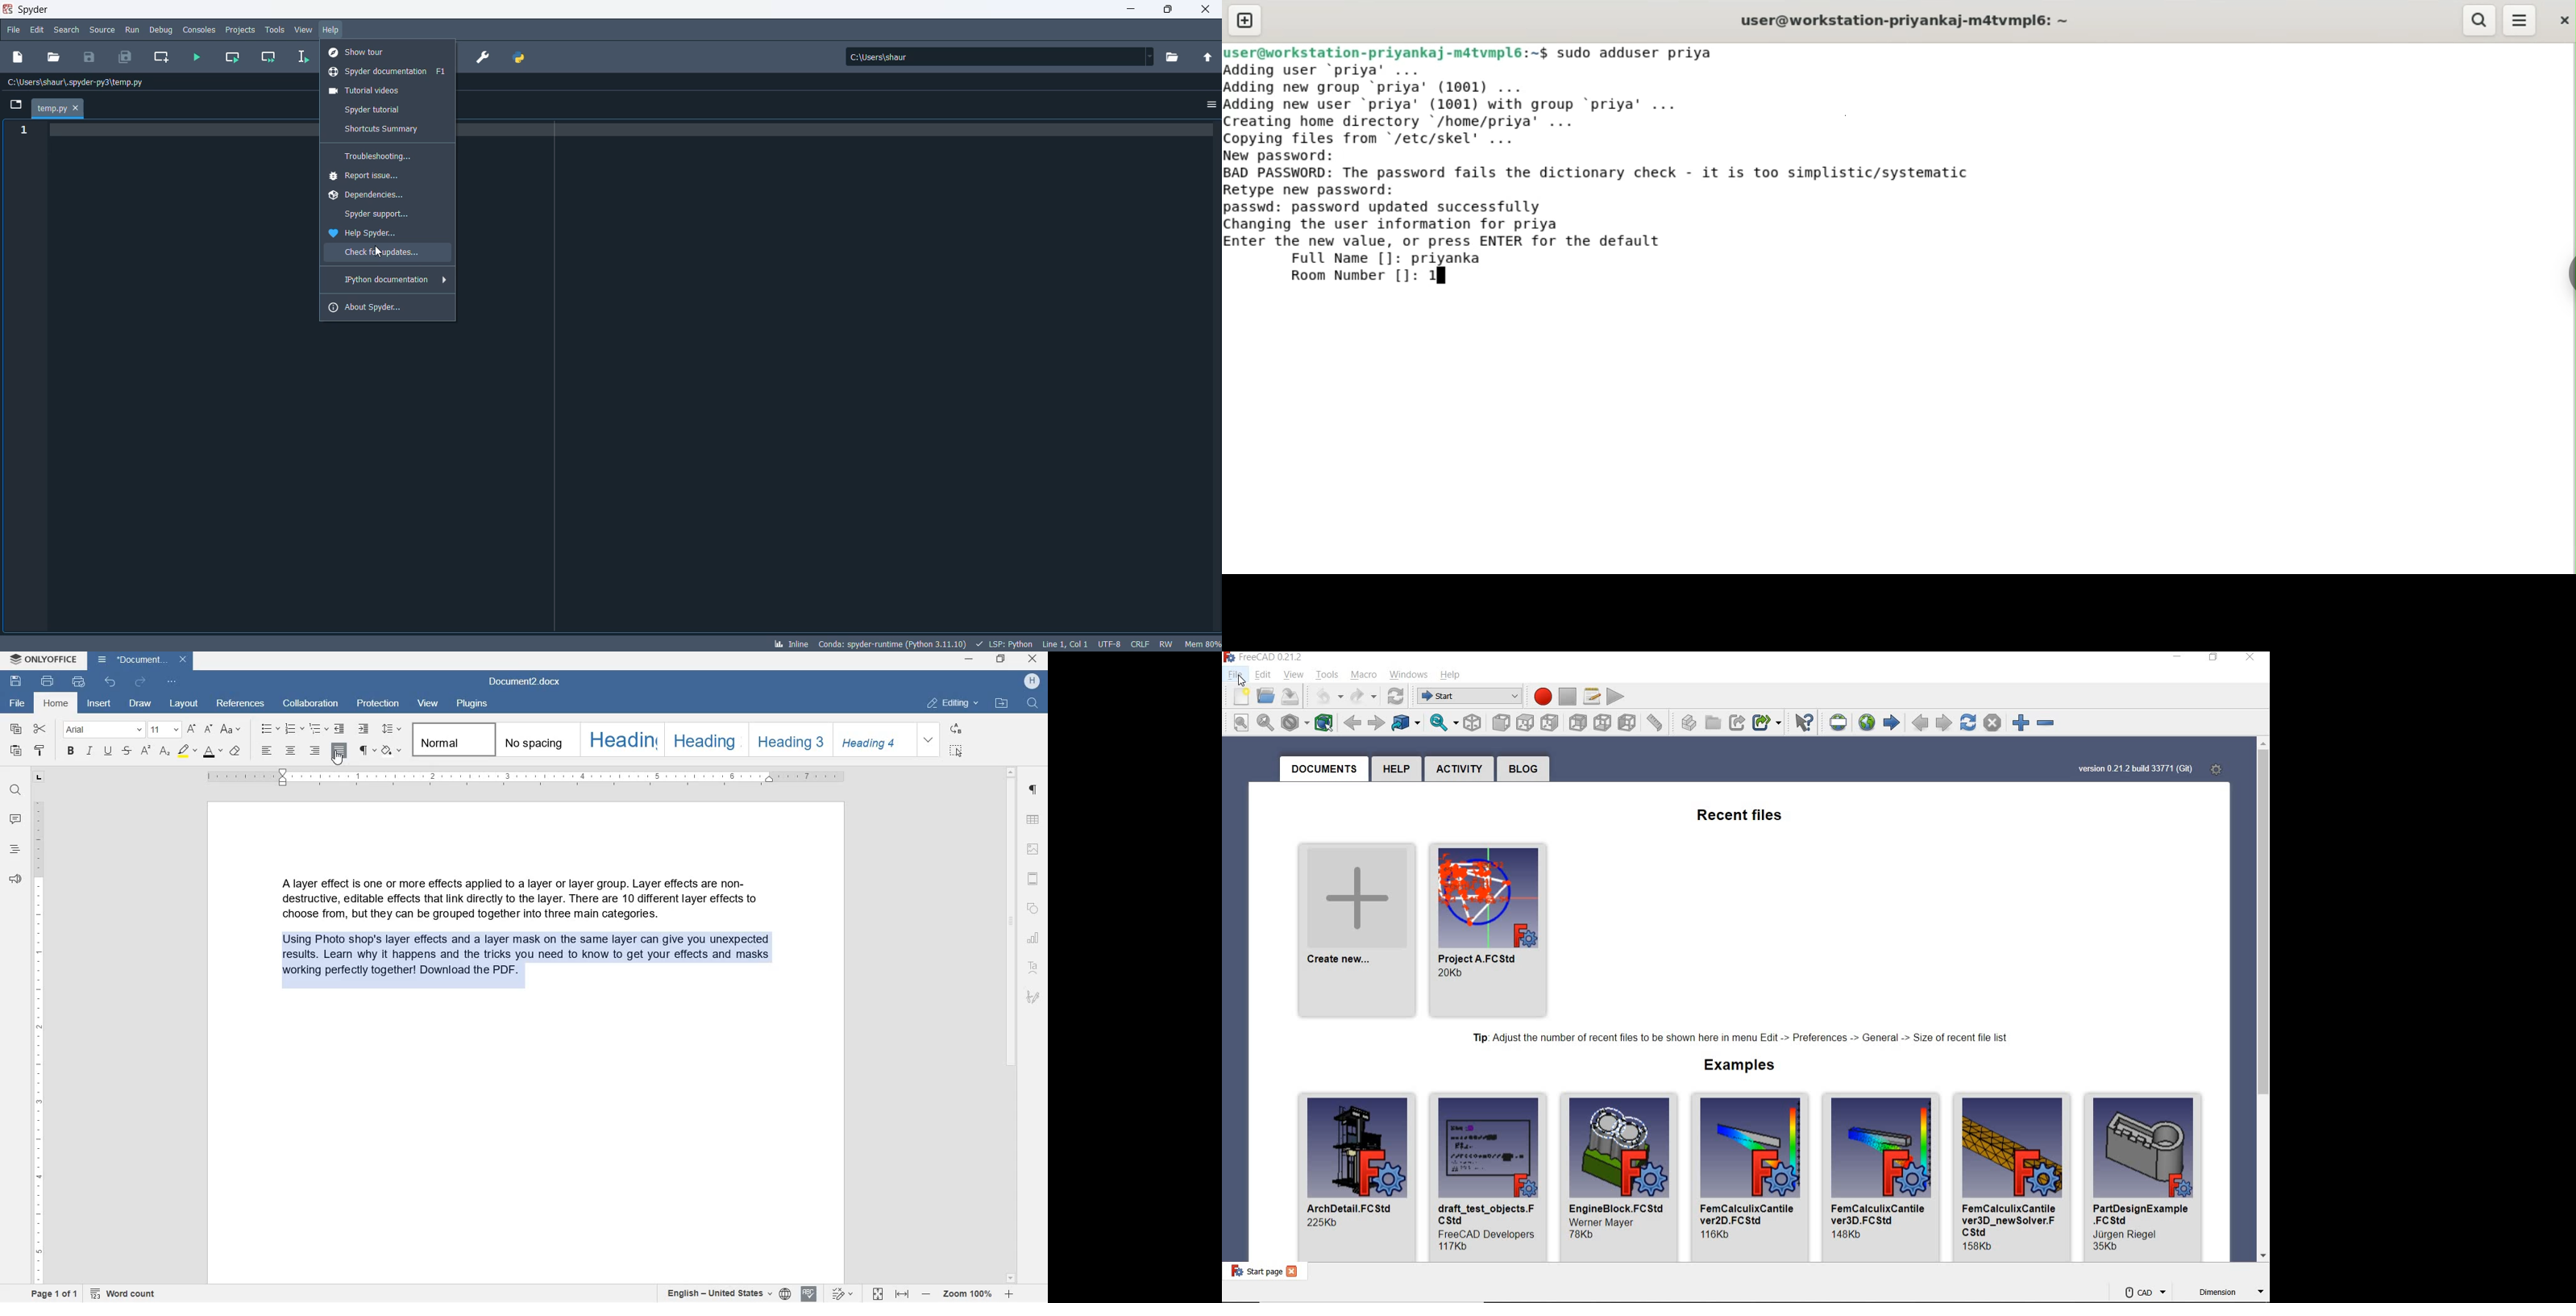 This screenshot has width=2576, height=1316. I want to click on dev name, so click(2130, 1234).